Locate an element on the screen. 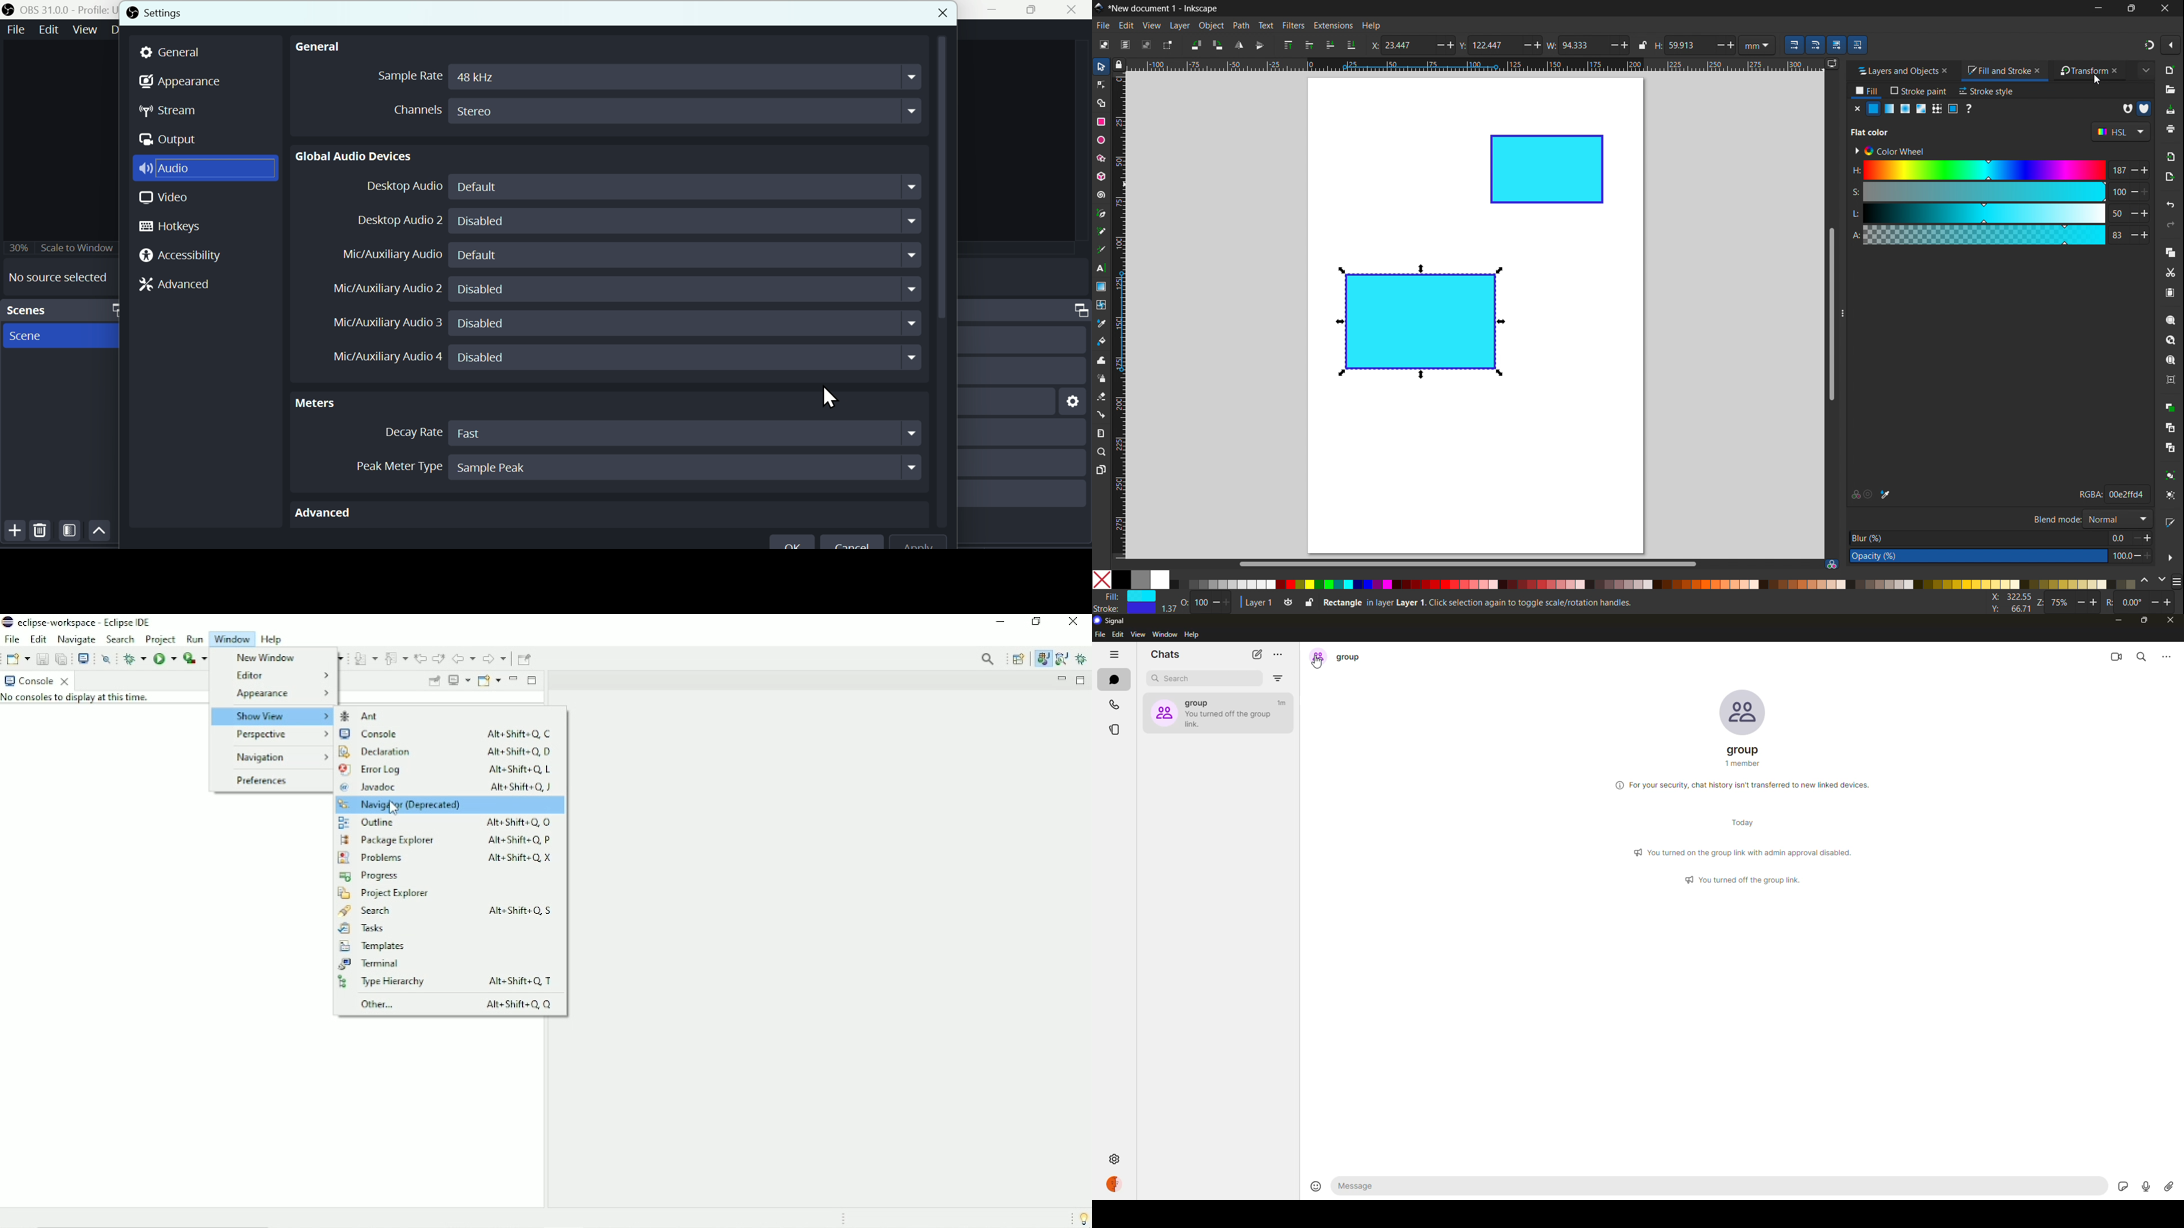 The height and width of the screenshot is (1232, 2184). Up is located at coordinates (99, 532).